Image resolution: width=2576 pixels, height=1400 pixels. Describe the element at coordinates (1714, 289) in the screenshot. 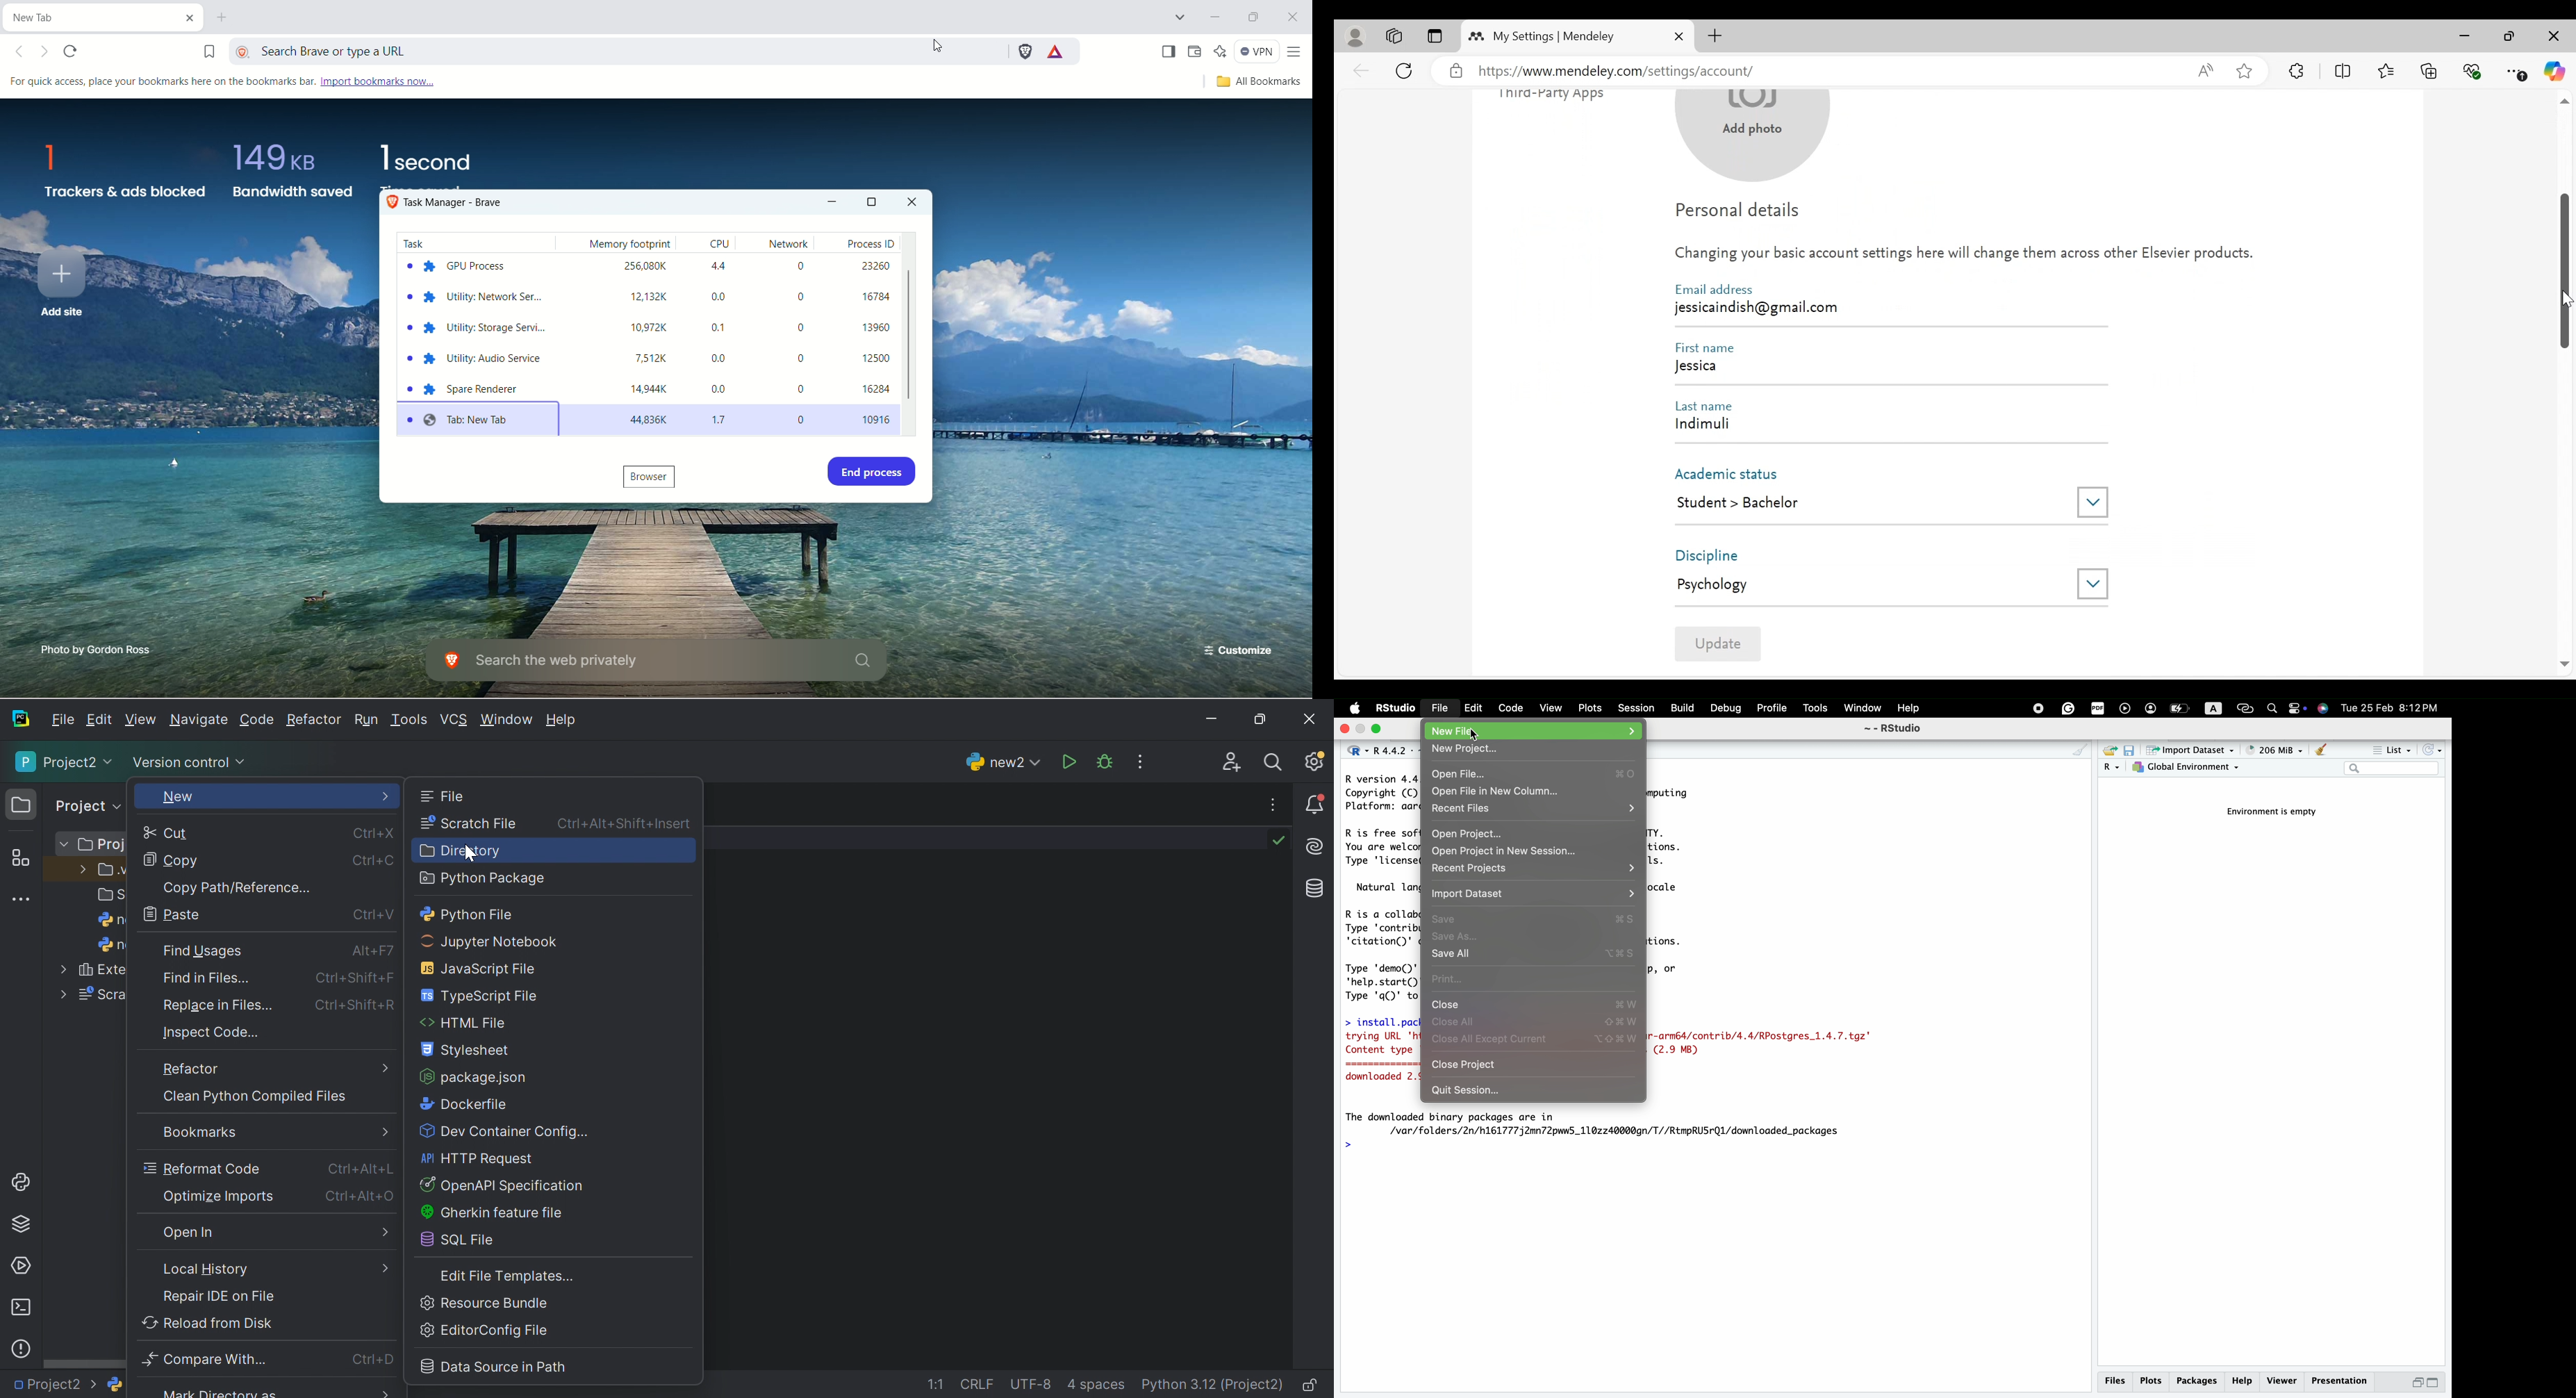

I see `Email Address` at that location.